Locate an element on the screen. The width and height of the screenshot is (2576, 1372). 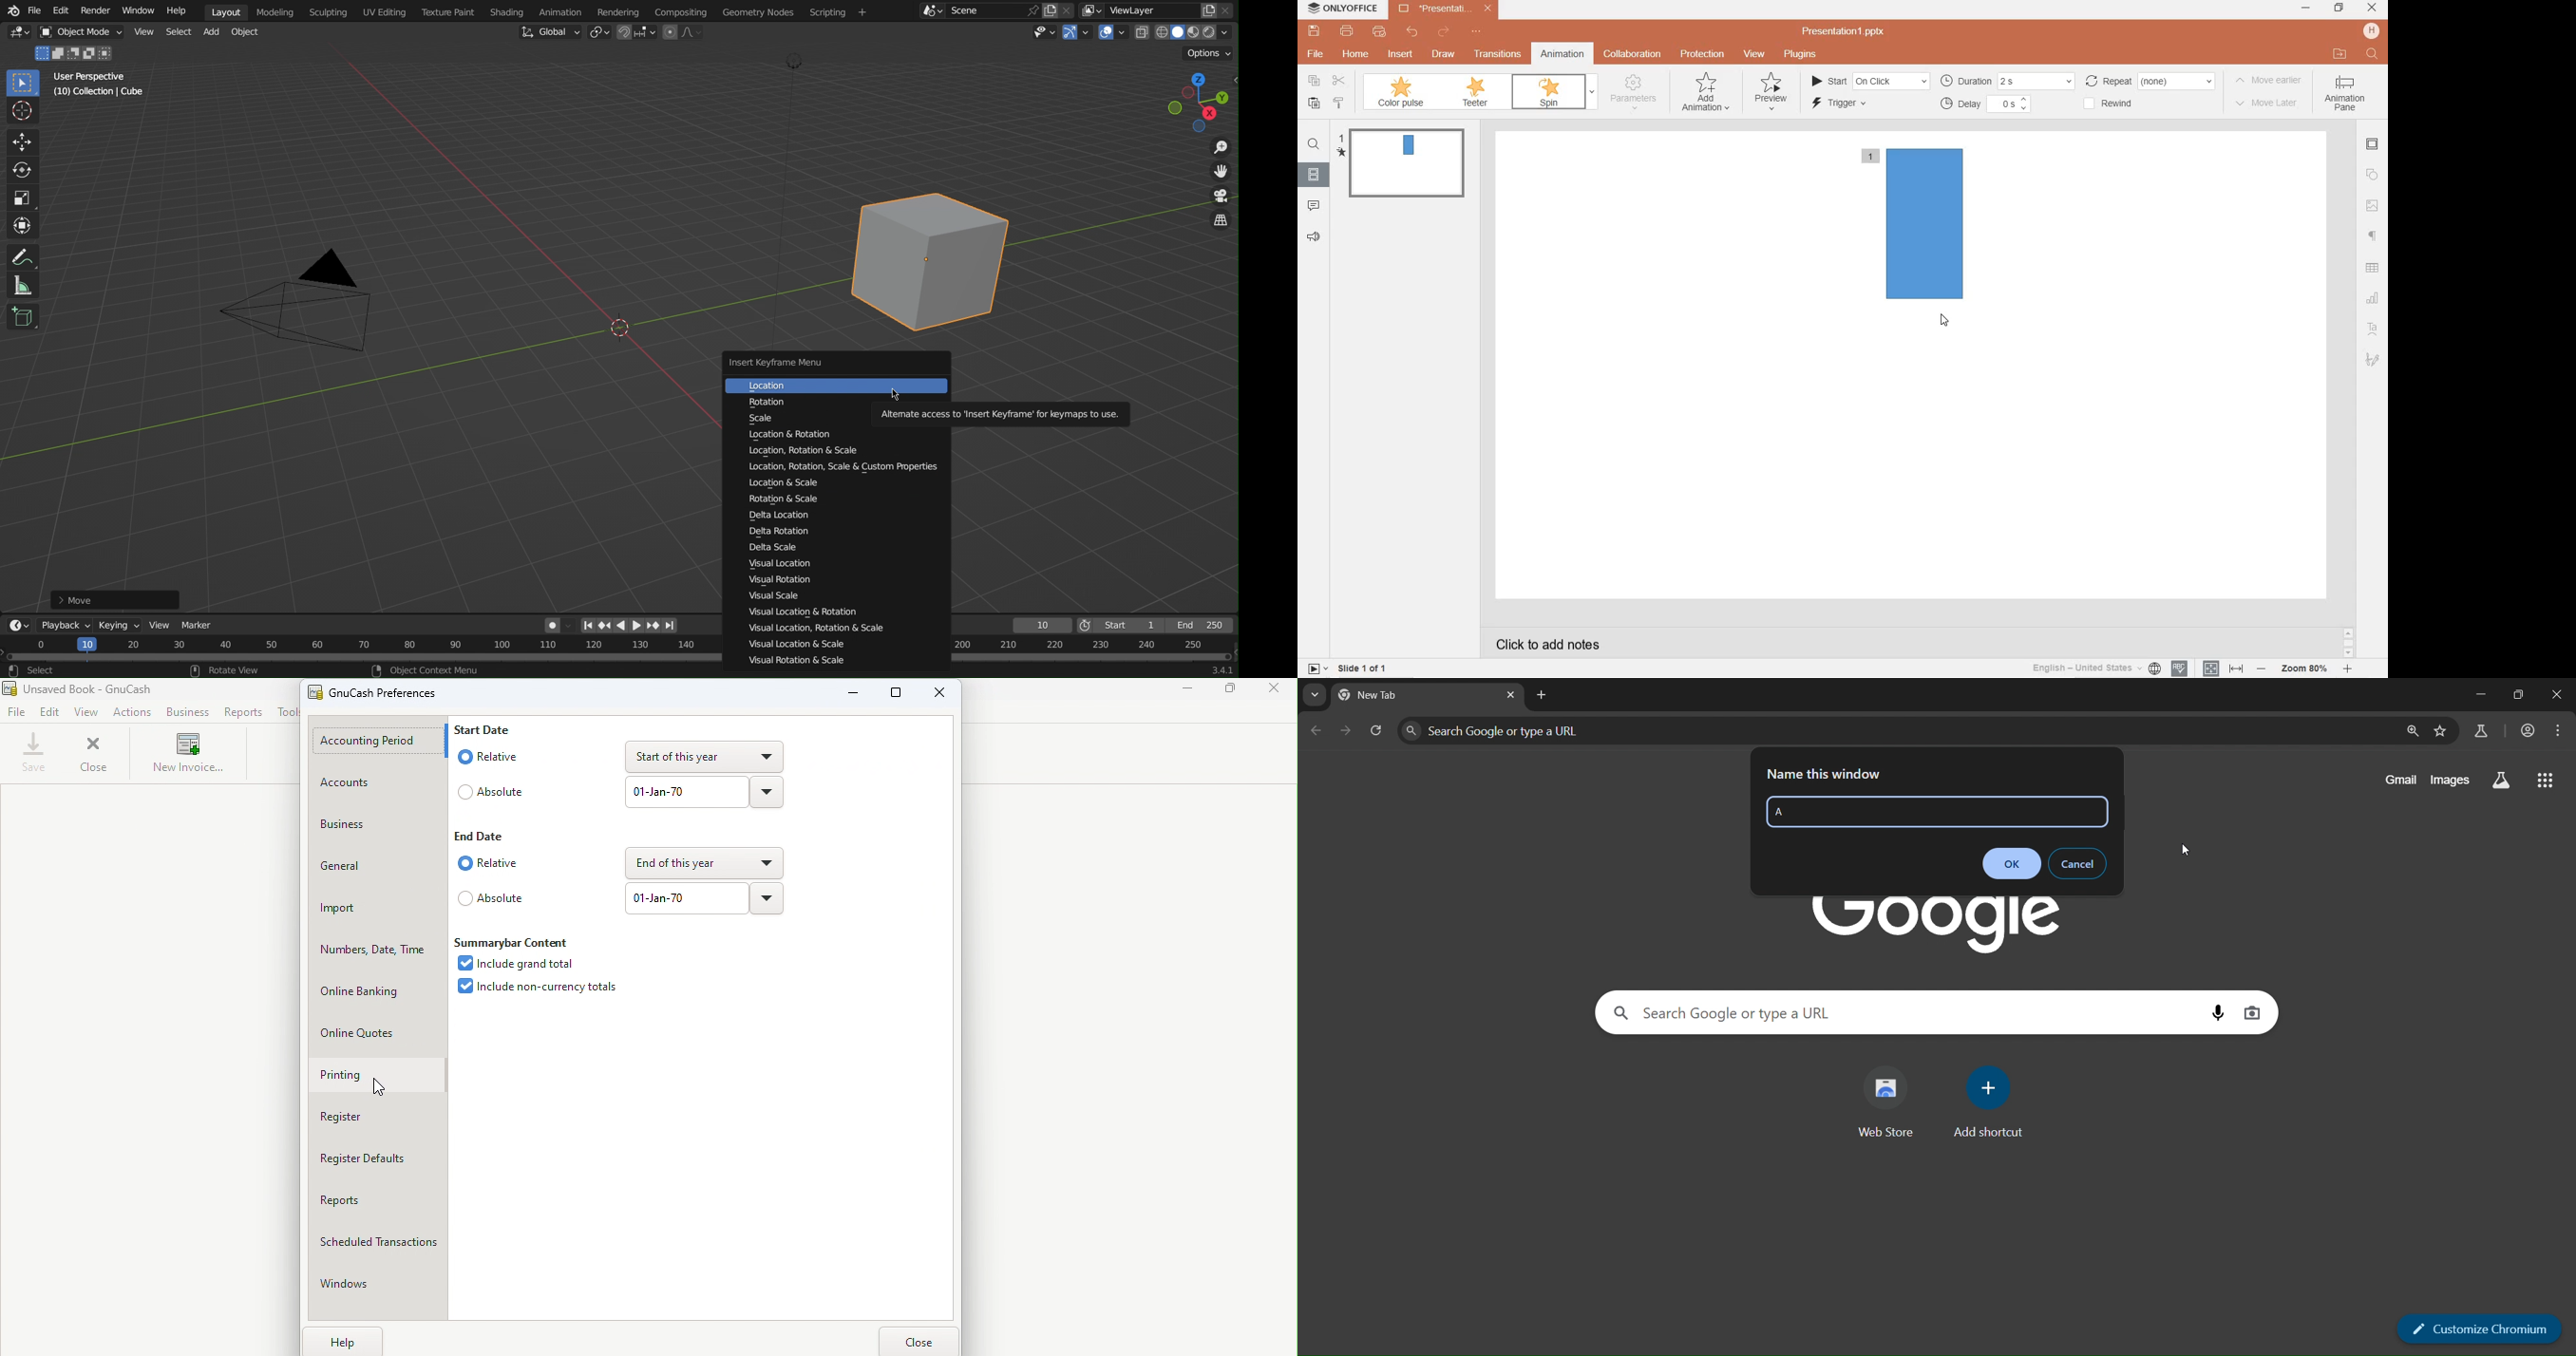
Close is located at coordinates (1230, 10).